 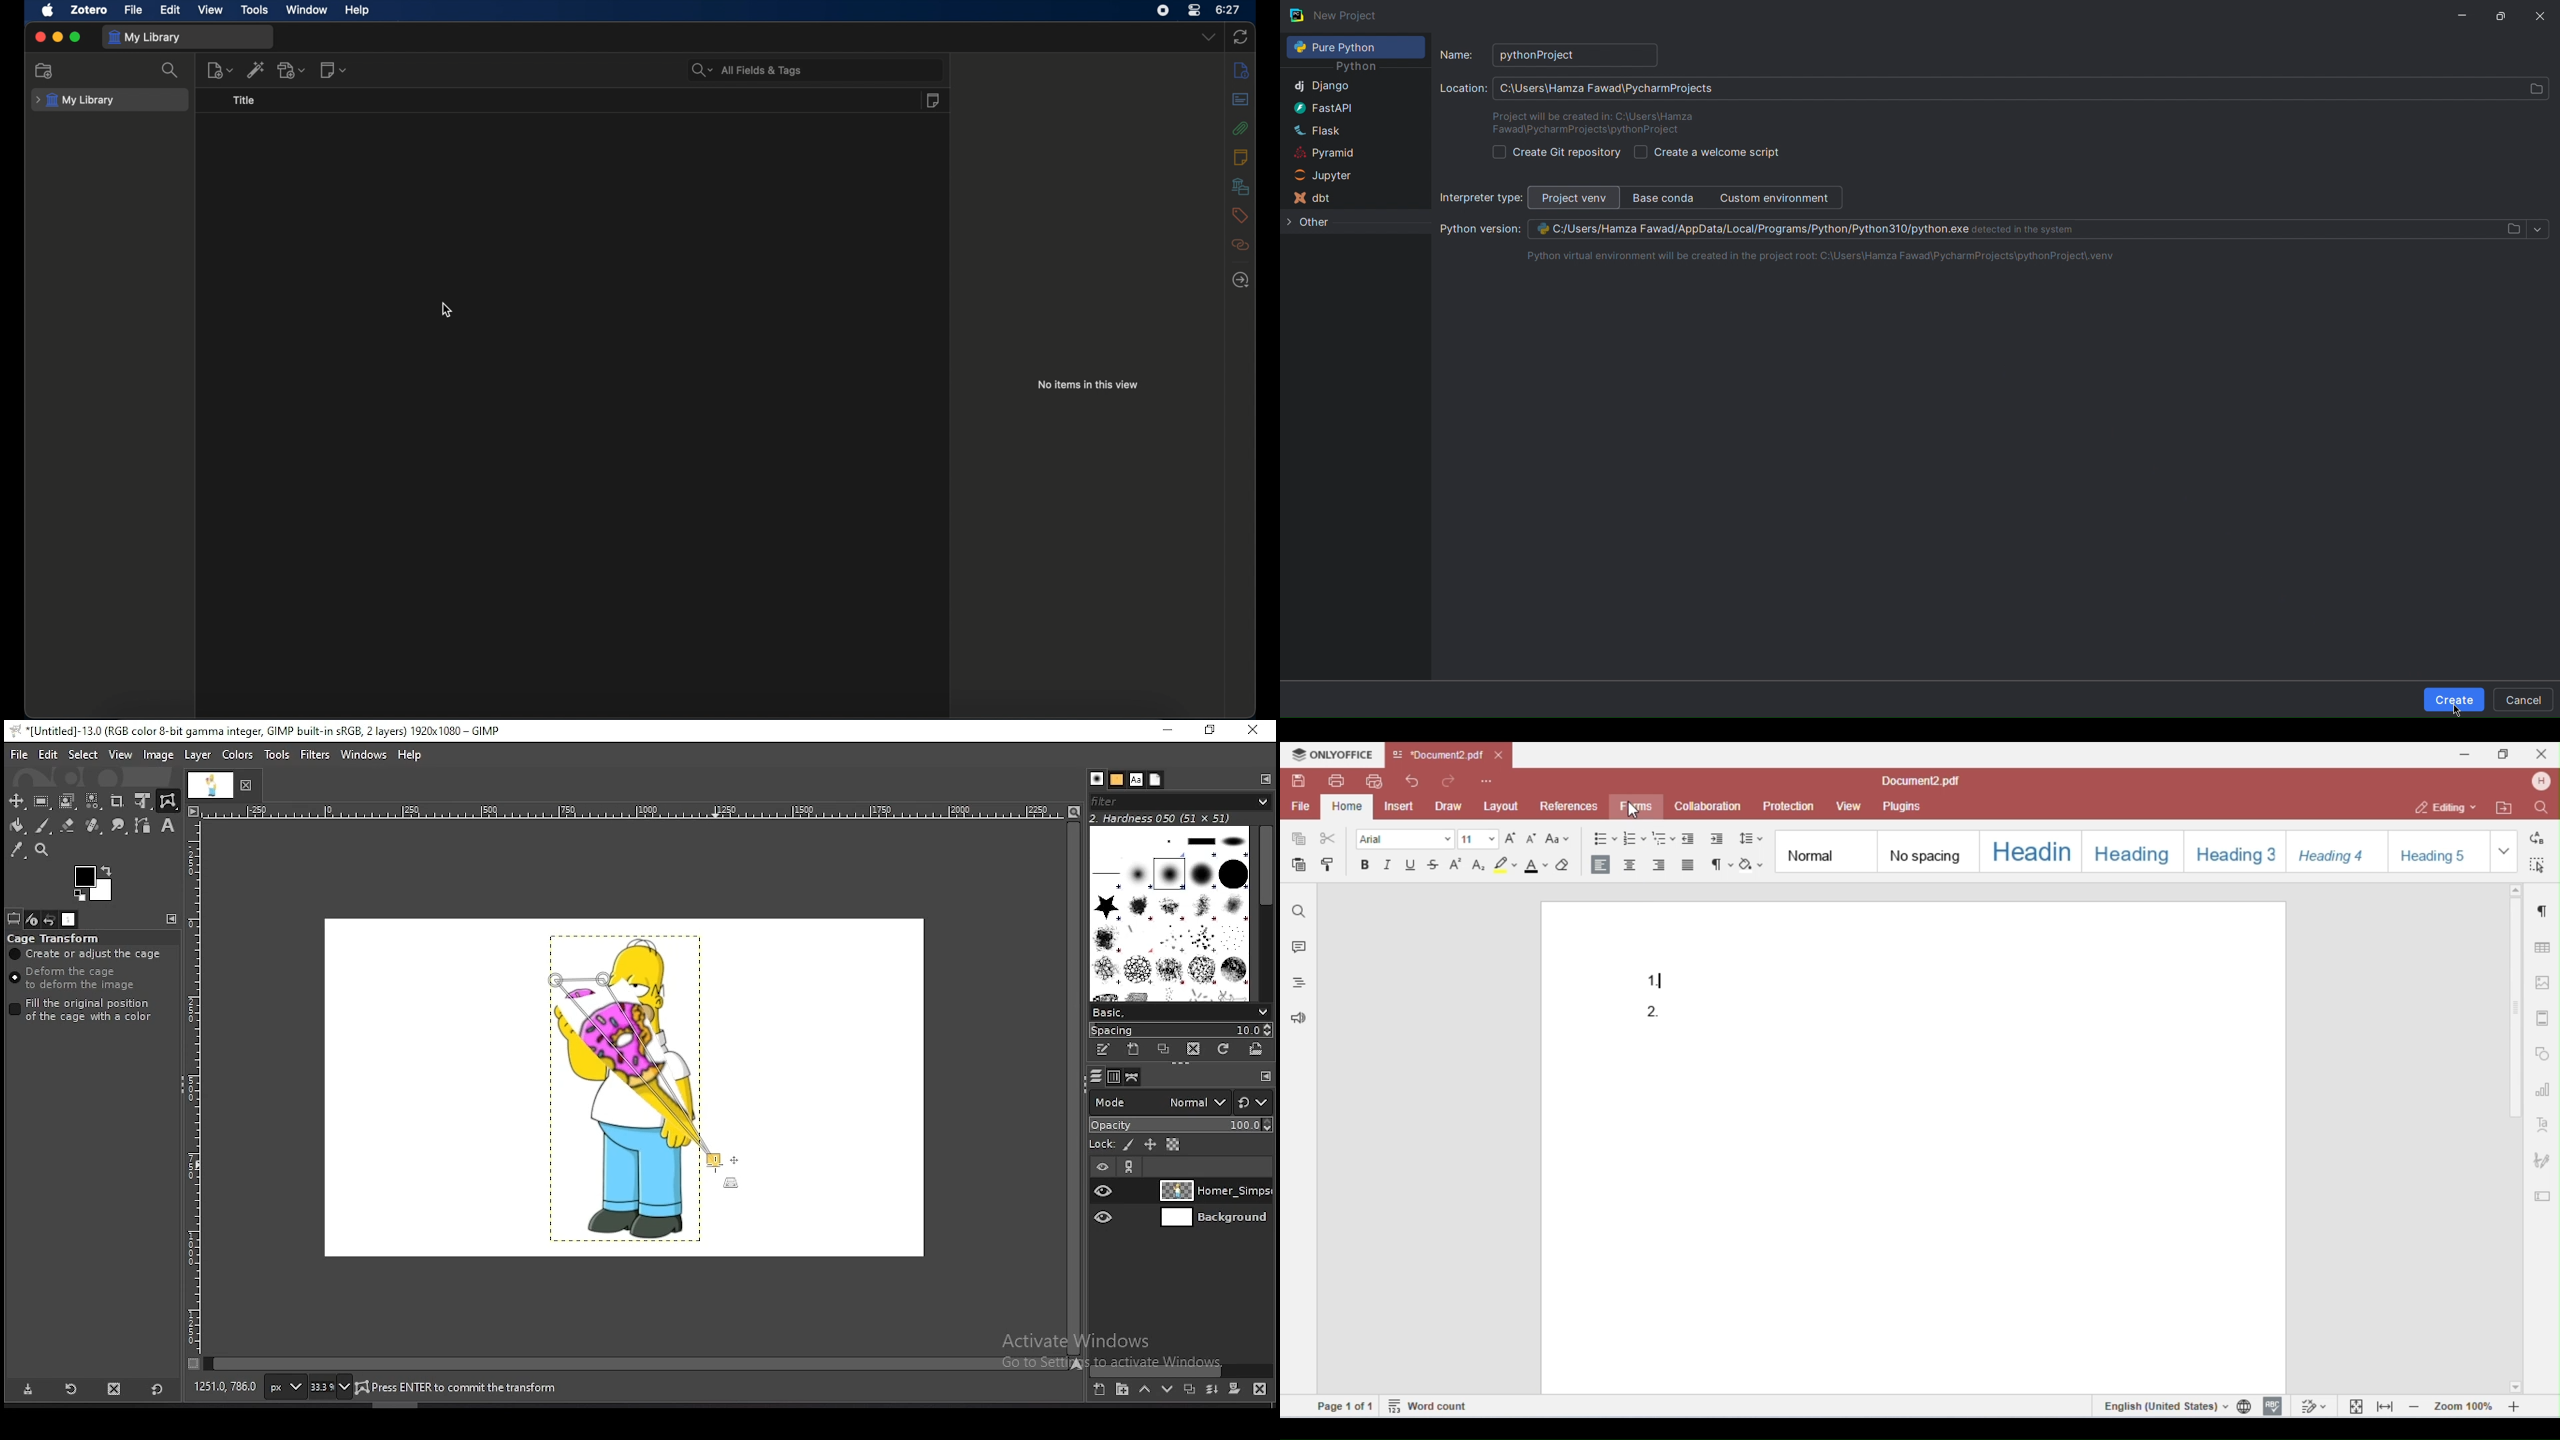 What do you see at coordinates (1127, 1146) in the screenshot?
I see `lock pixels` at bounding box center [1127, 1146].